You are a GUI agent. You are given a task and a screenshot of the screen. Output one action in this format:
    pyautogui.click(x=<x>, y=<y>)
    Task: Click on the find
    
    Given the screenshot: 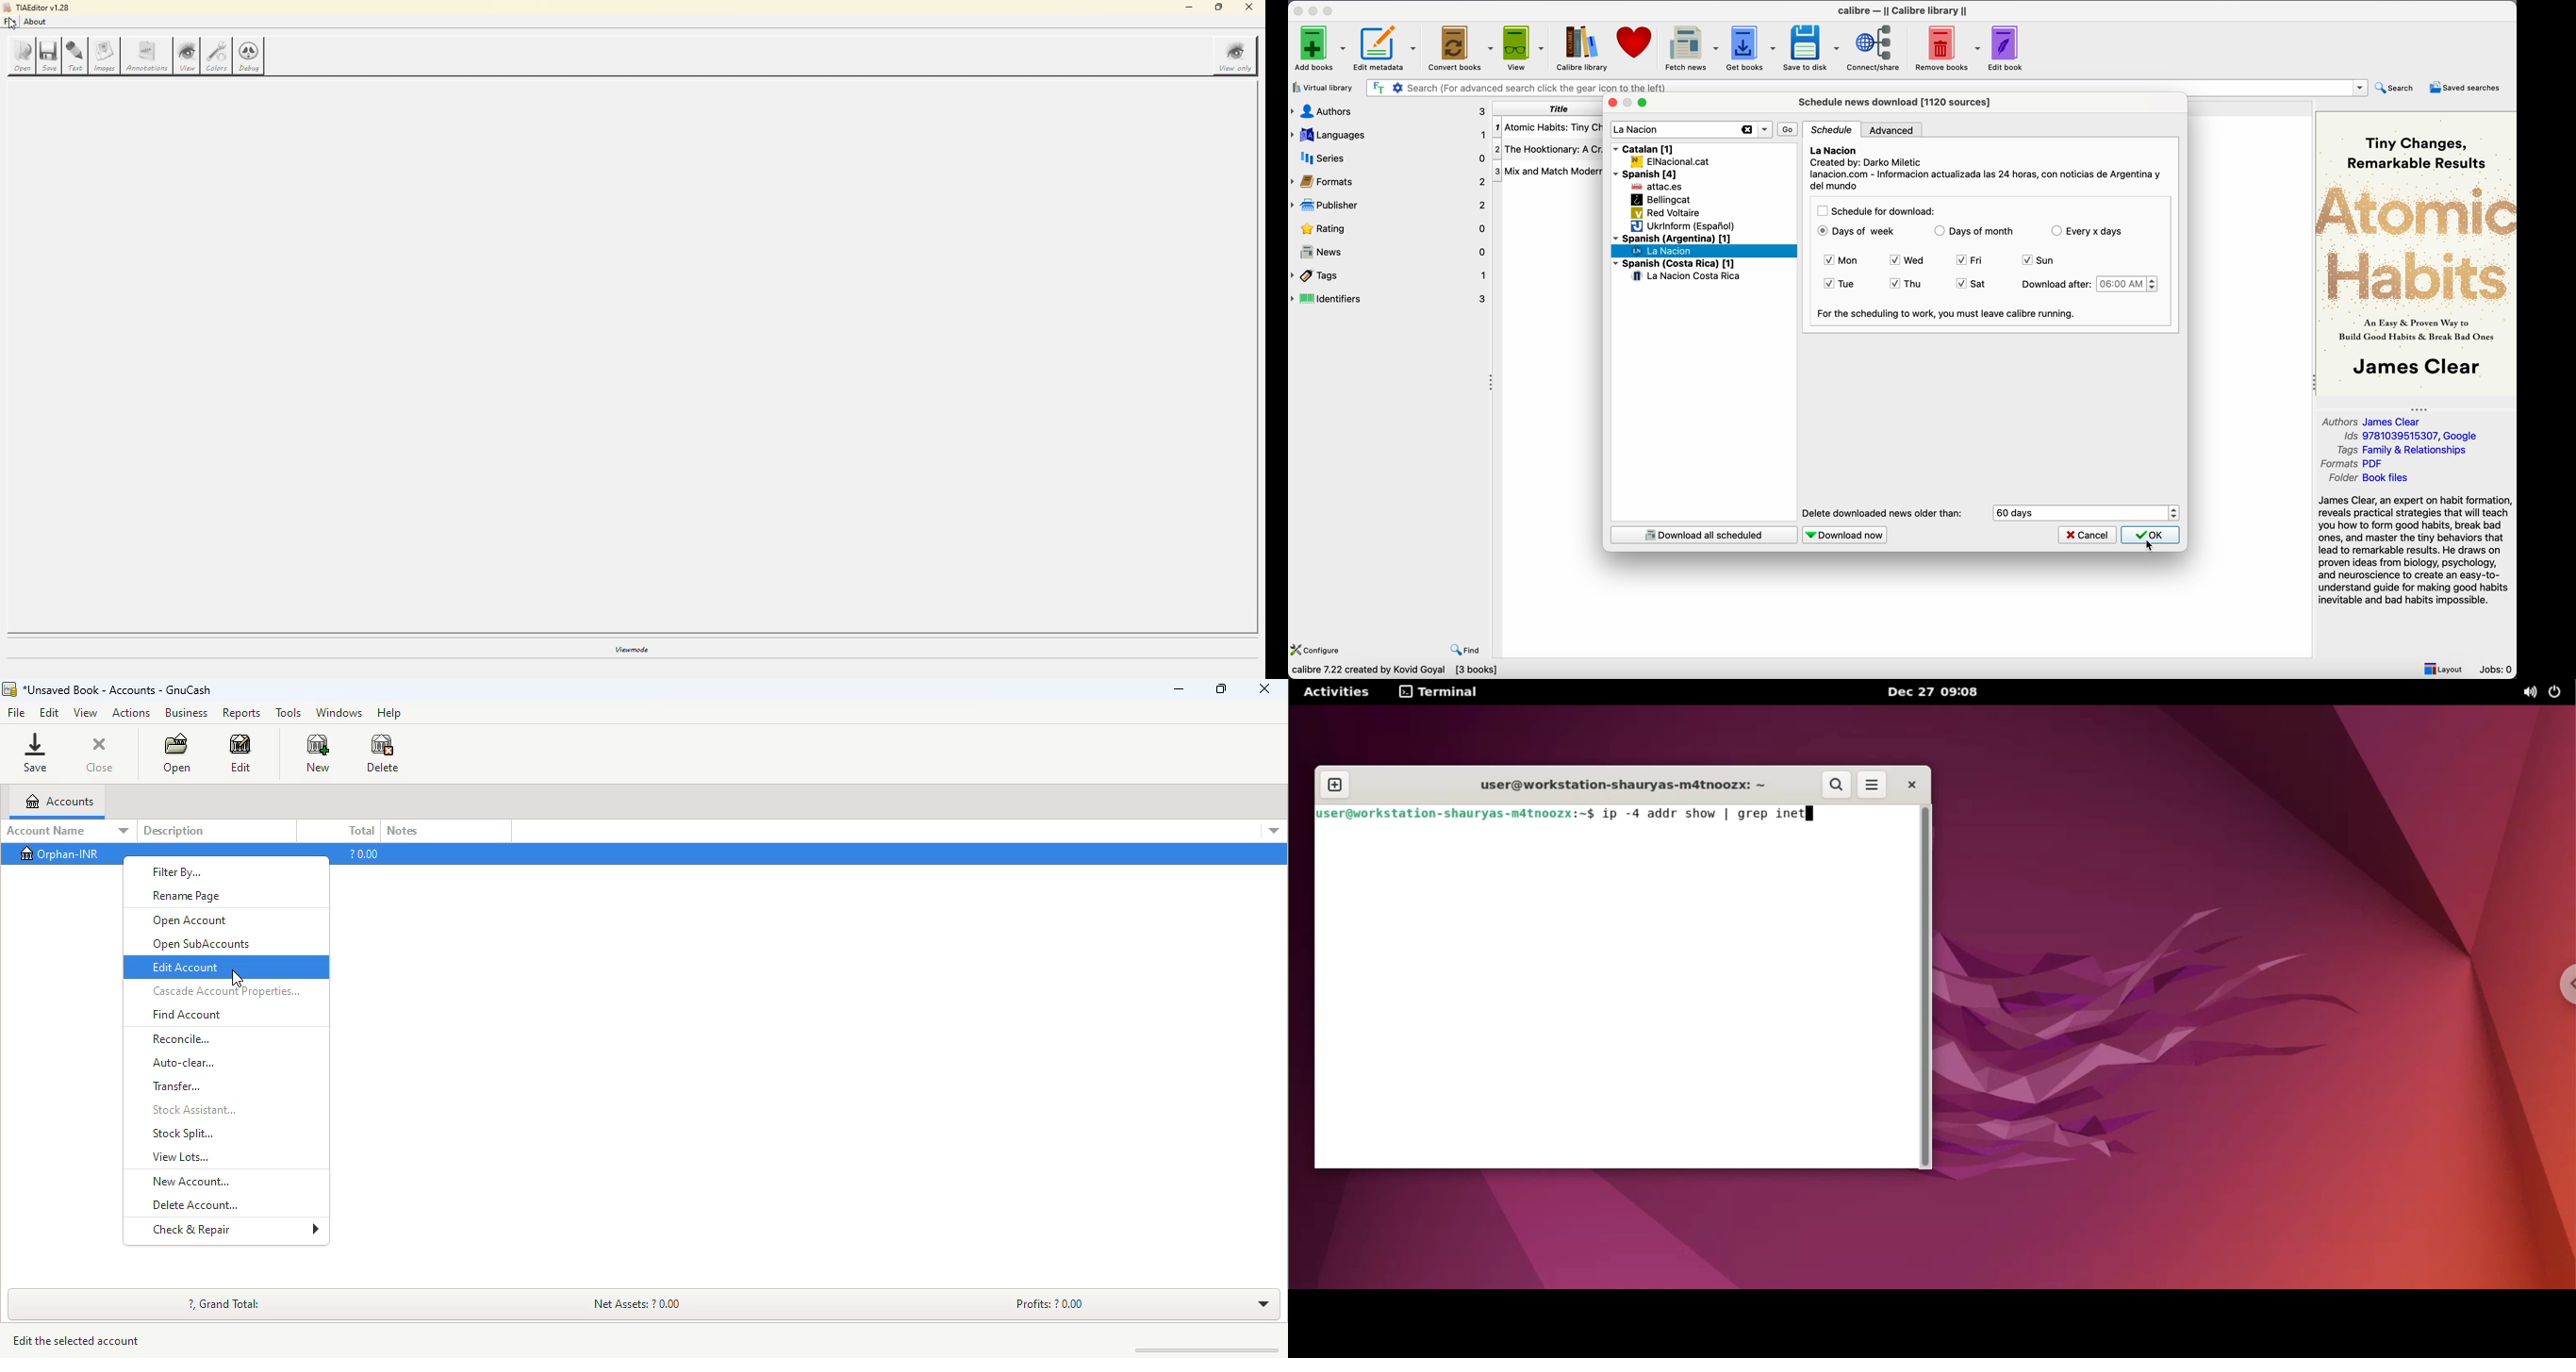 What is the action you would take?
    pyautogui.click(x=1465, y=650)
    